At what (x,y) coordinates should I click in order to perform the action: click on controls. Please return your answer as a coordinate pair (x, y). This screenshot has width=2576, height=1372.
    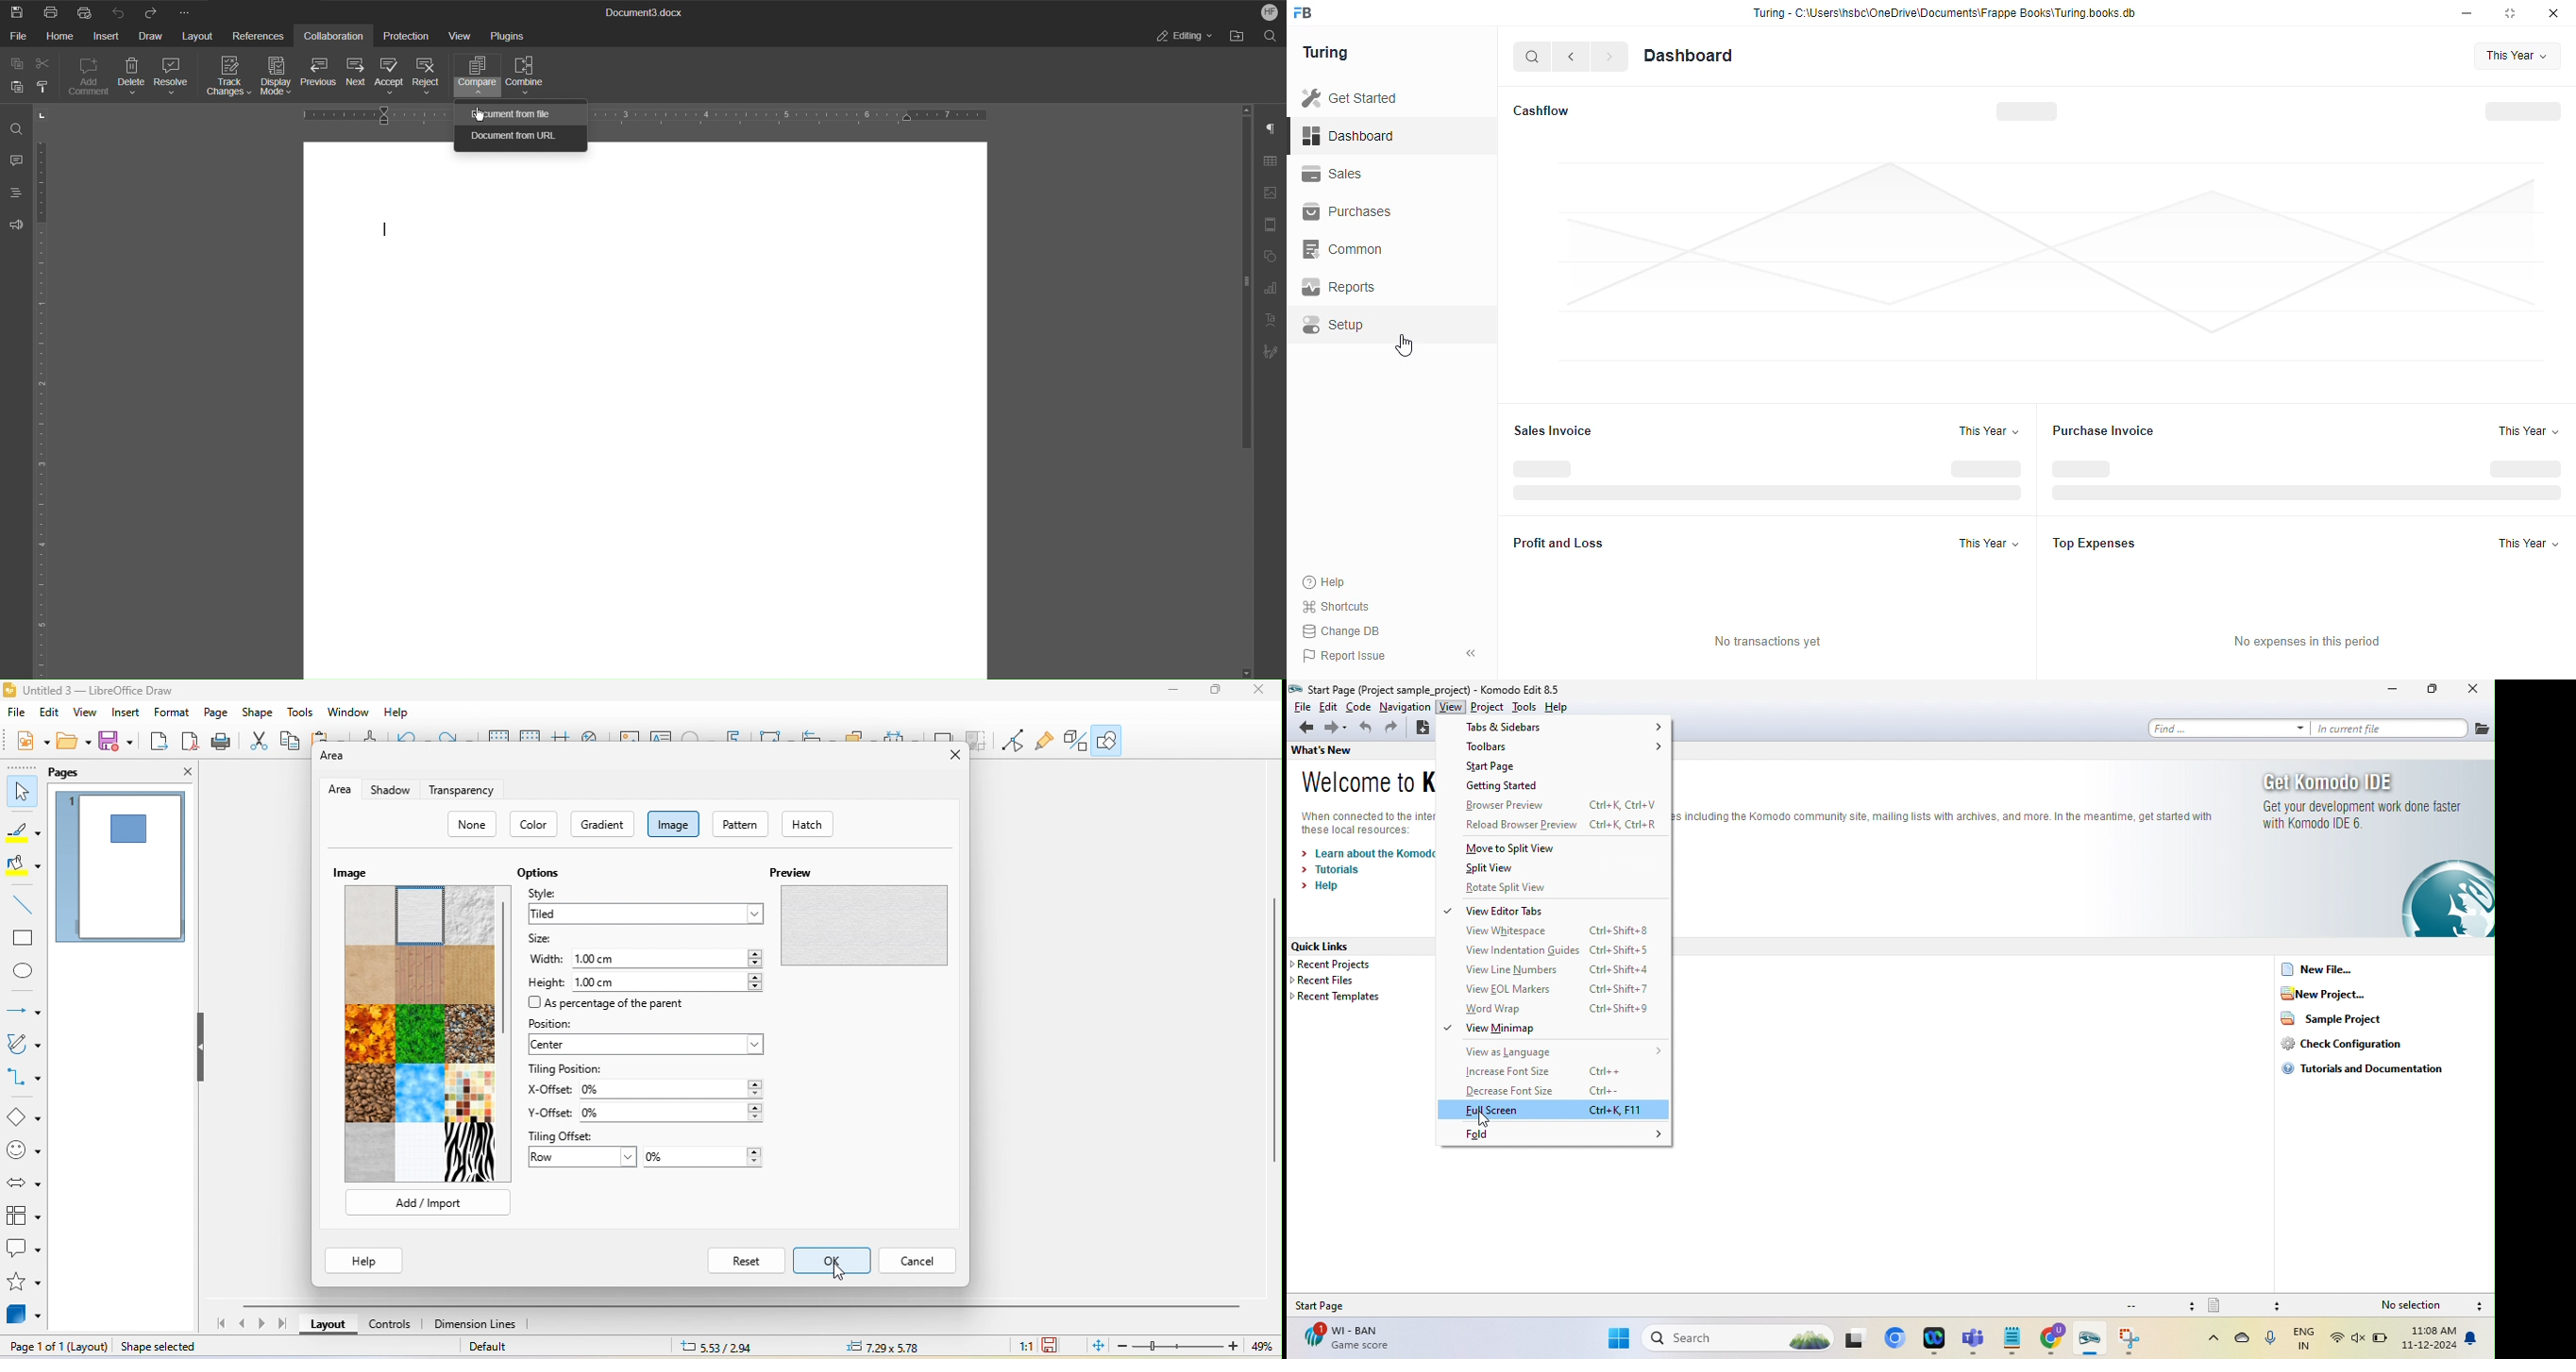
    Looking at the image, I should click on (396, 1326).